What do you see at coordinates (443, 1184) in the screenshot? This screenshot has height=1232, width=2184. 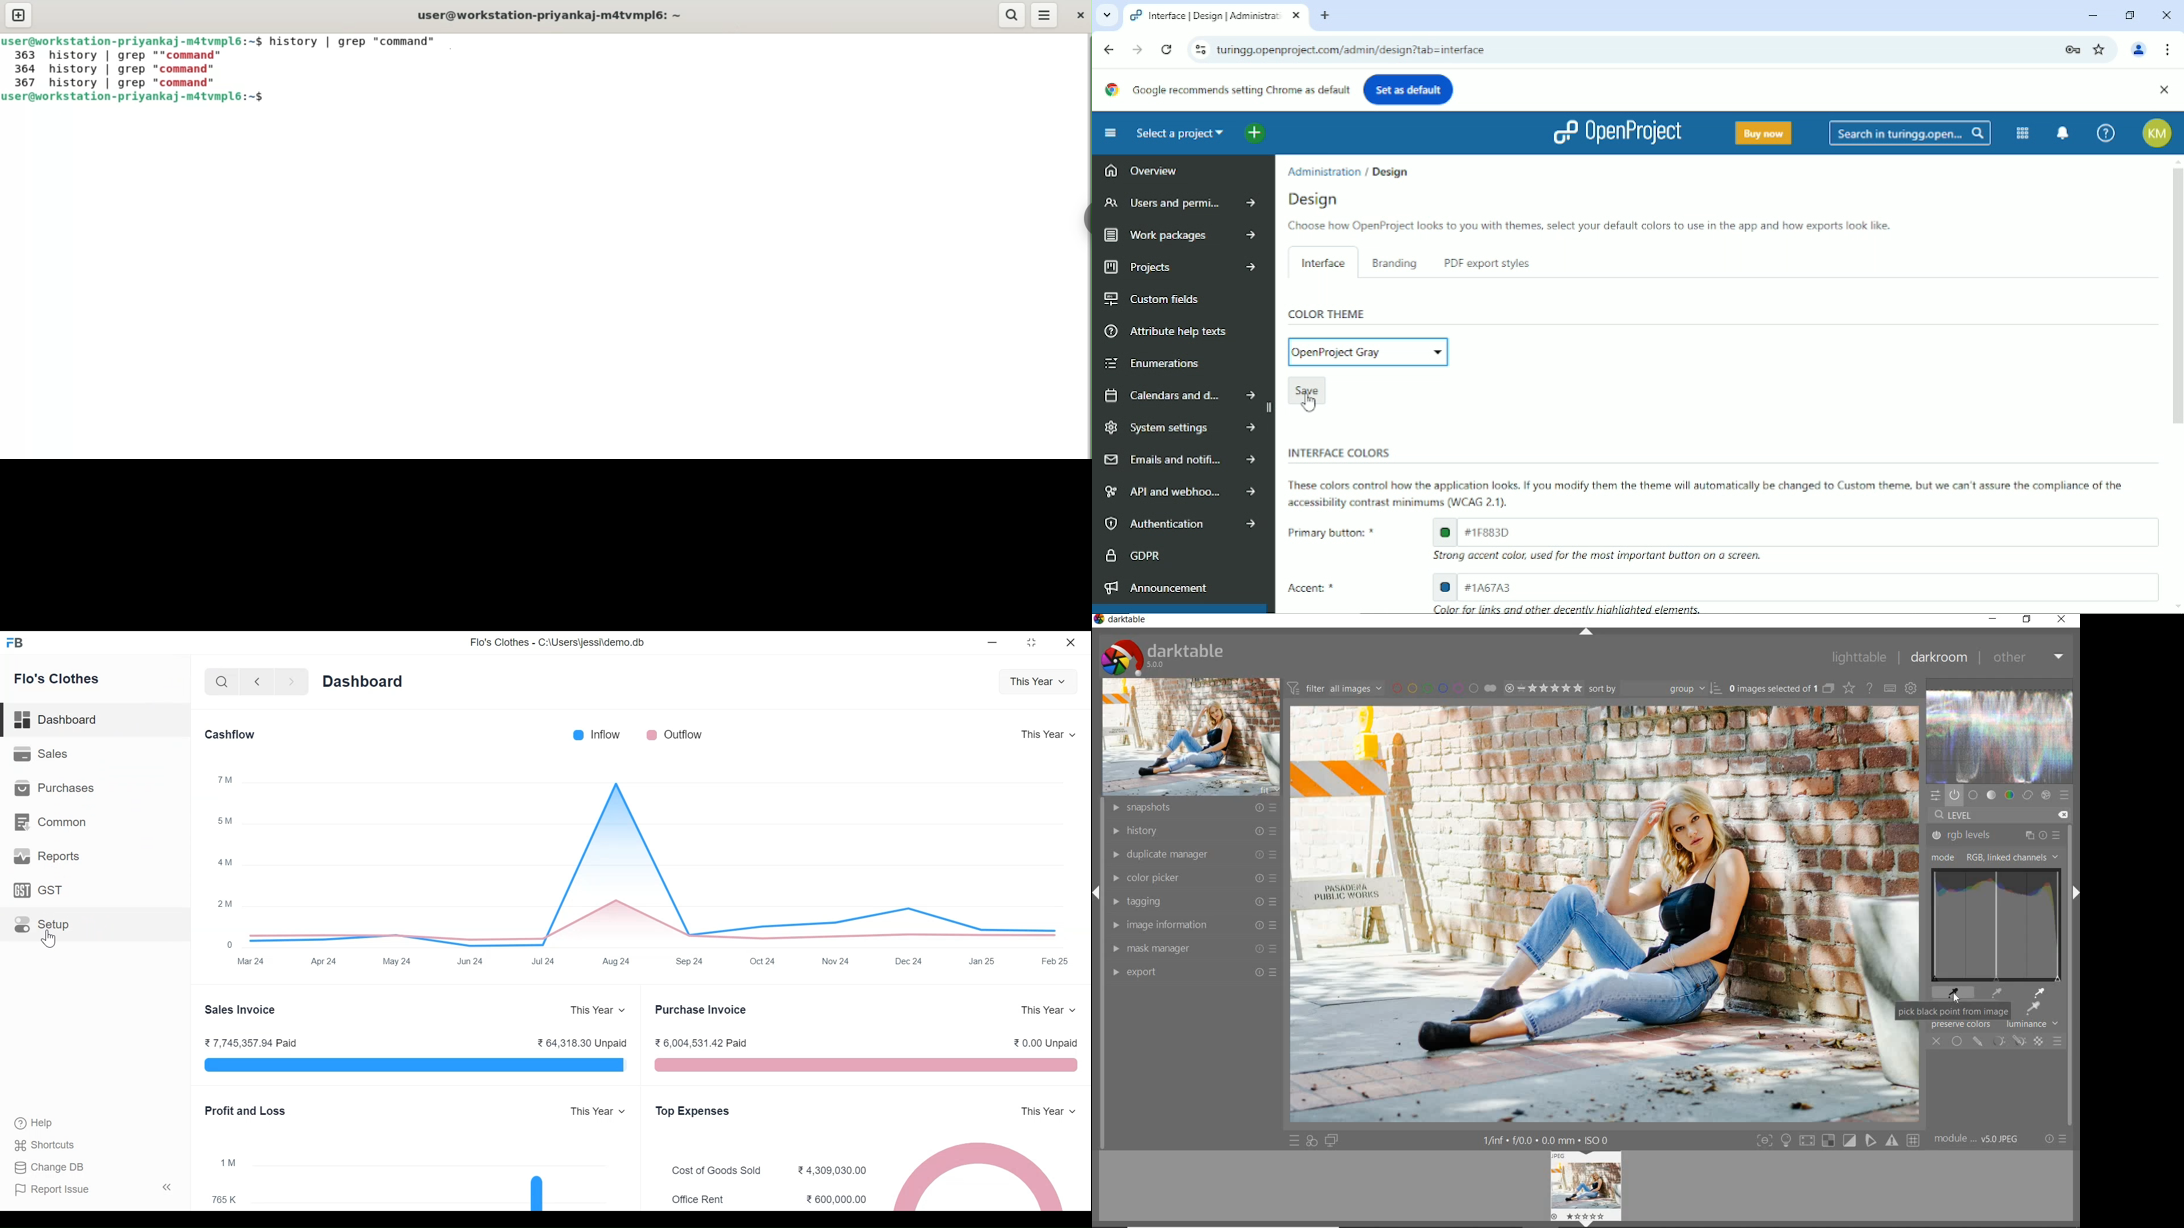 I see `The chart shows the profit (or loss) per month for a` at bounding box center [443, 1184].